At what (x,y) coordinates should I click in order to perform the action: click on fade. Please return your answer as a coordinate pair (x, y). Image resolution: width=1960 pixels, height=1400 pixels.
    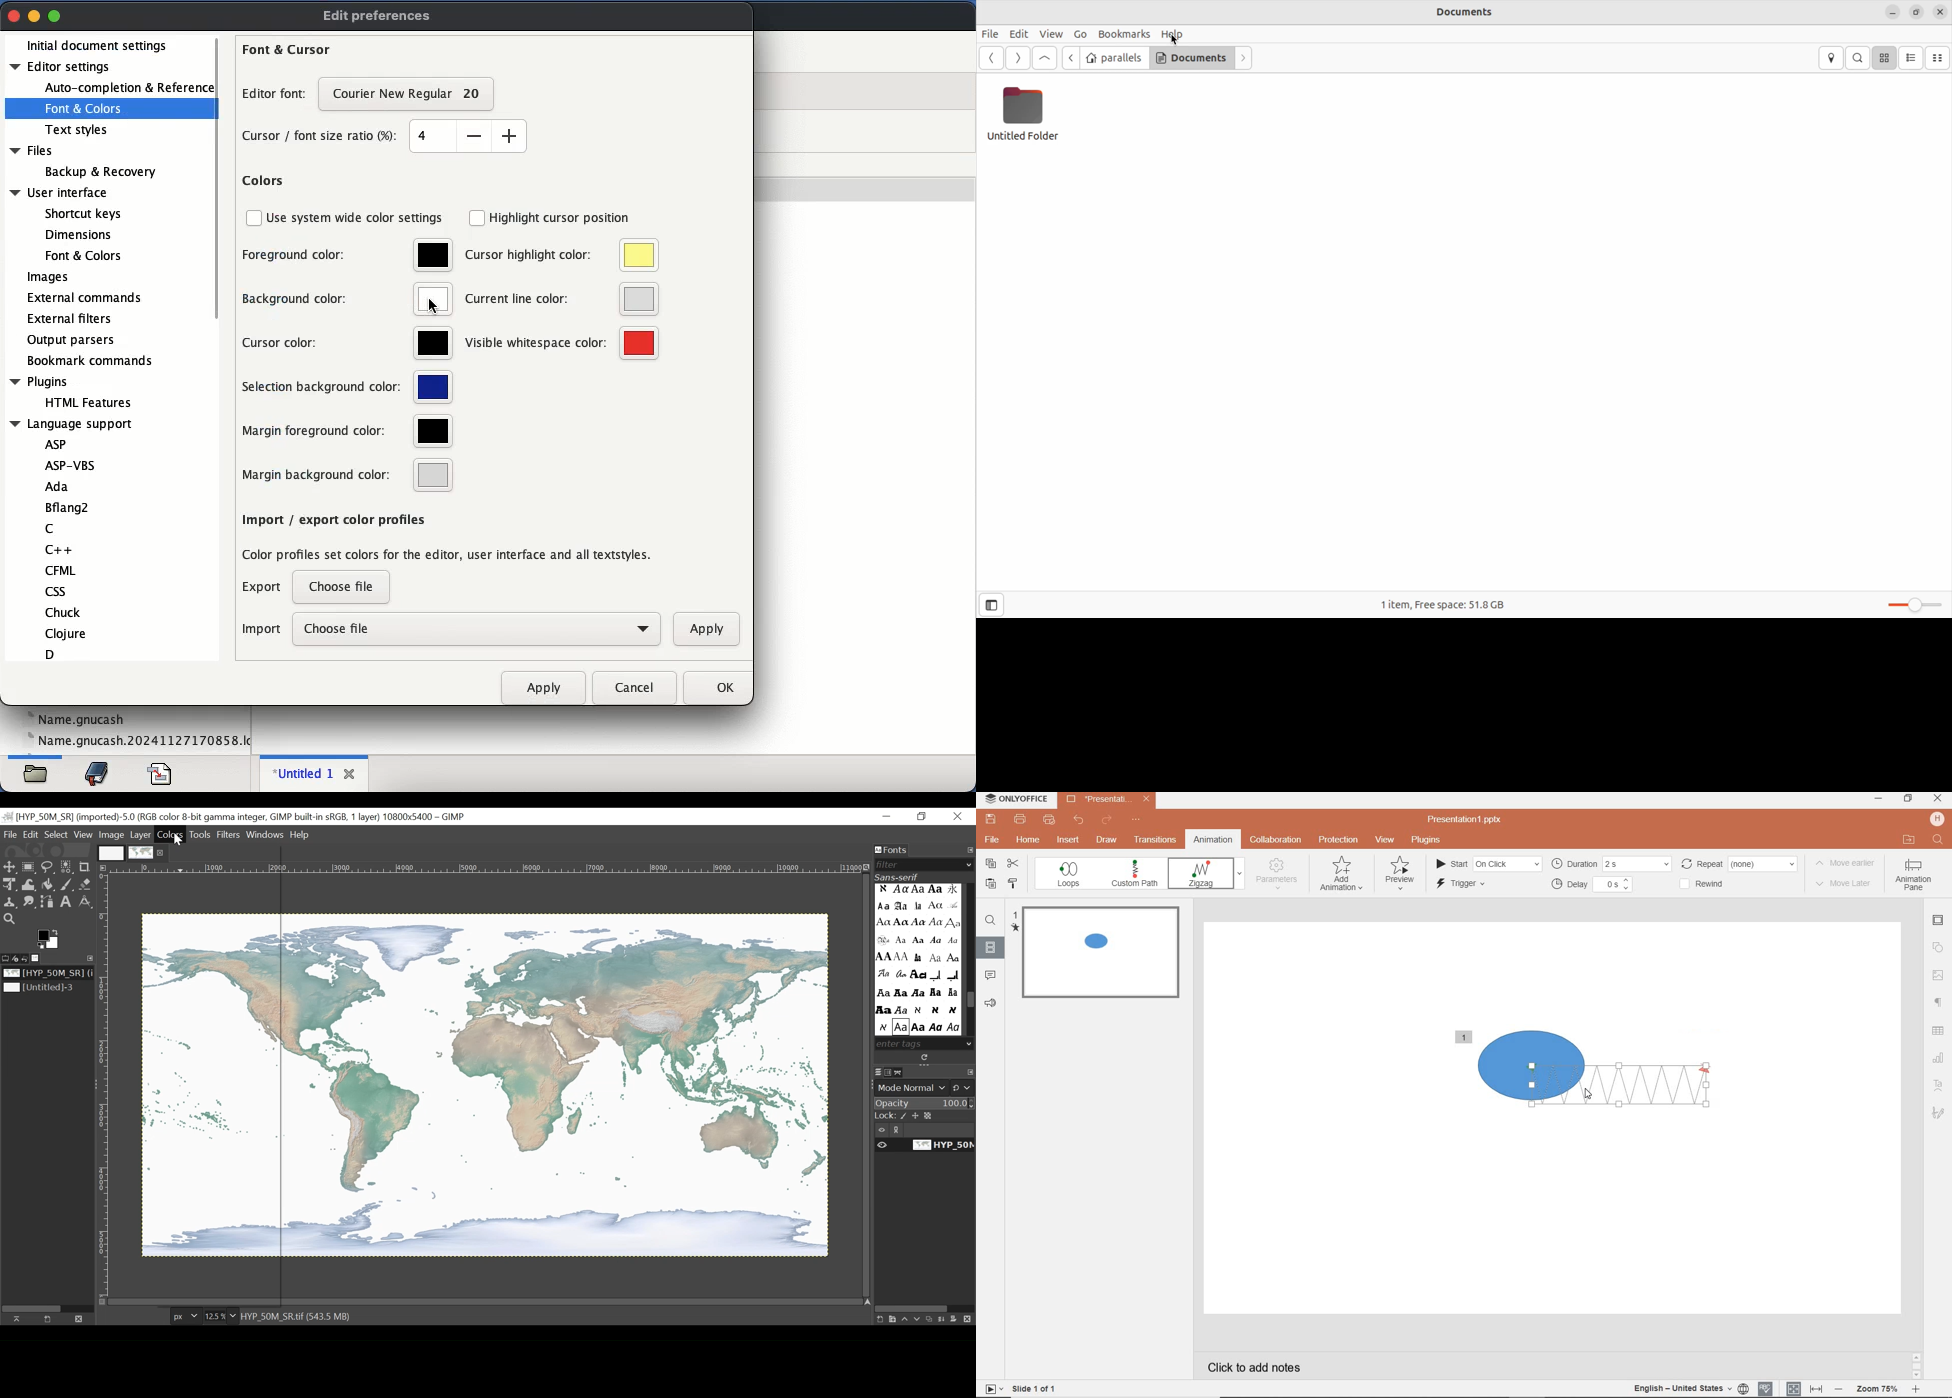
    Looking at the image, I should click on (1207, 874).